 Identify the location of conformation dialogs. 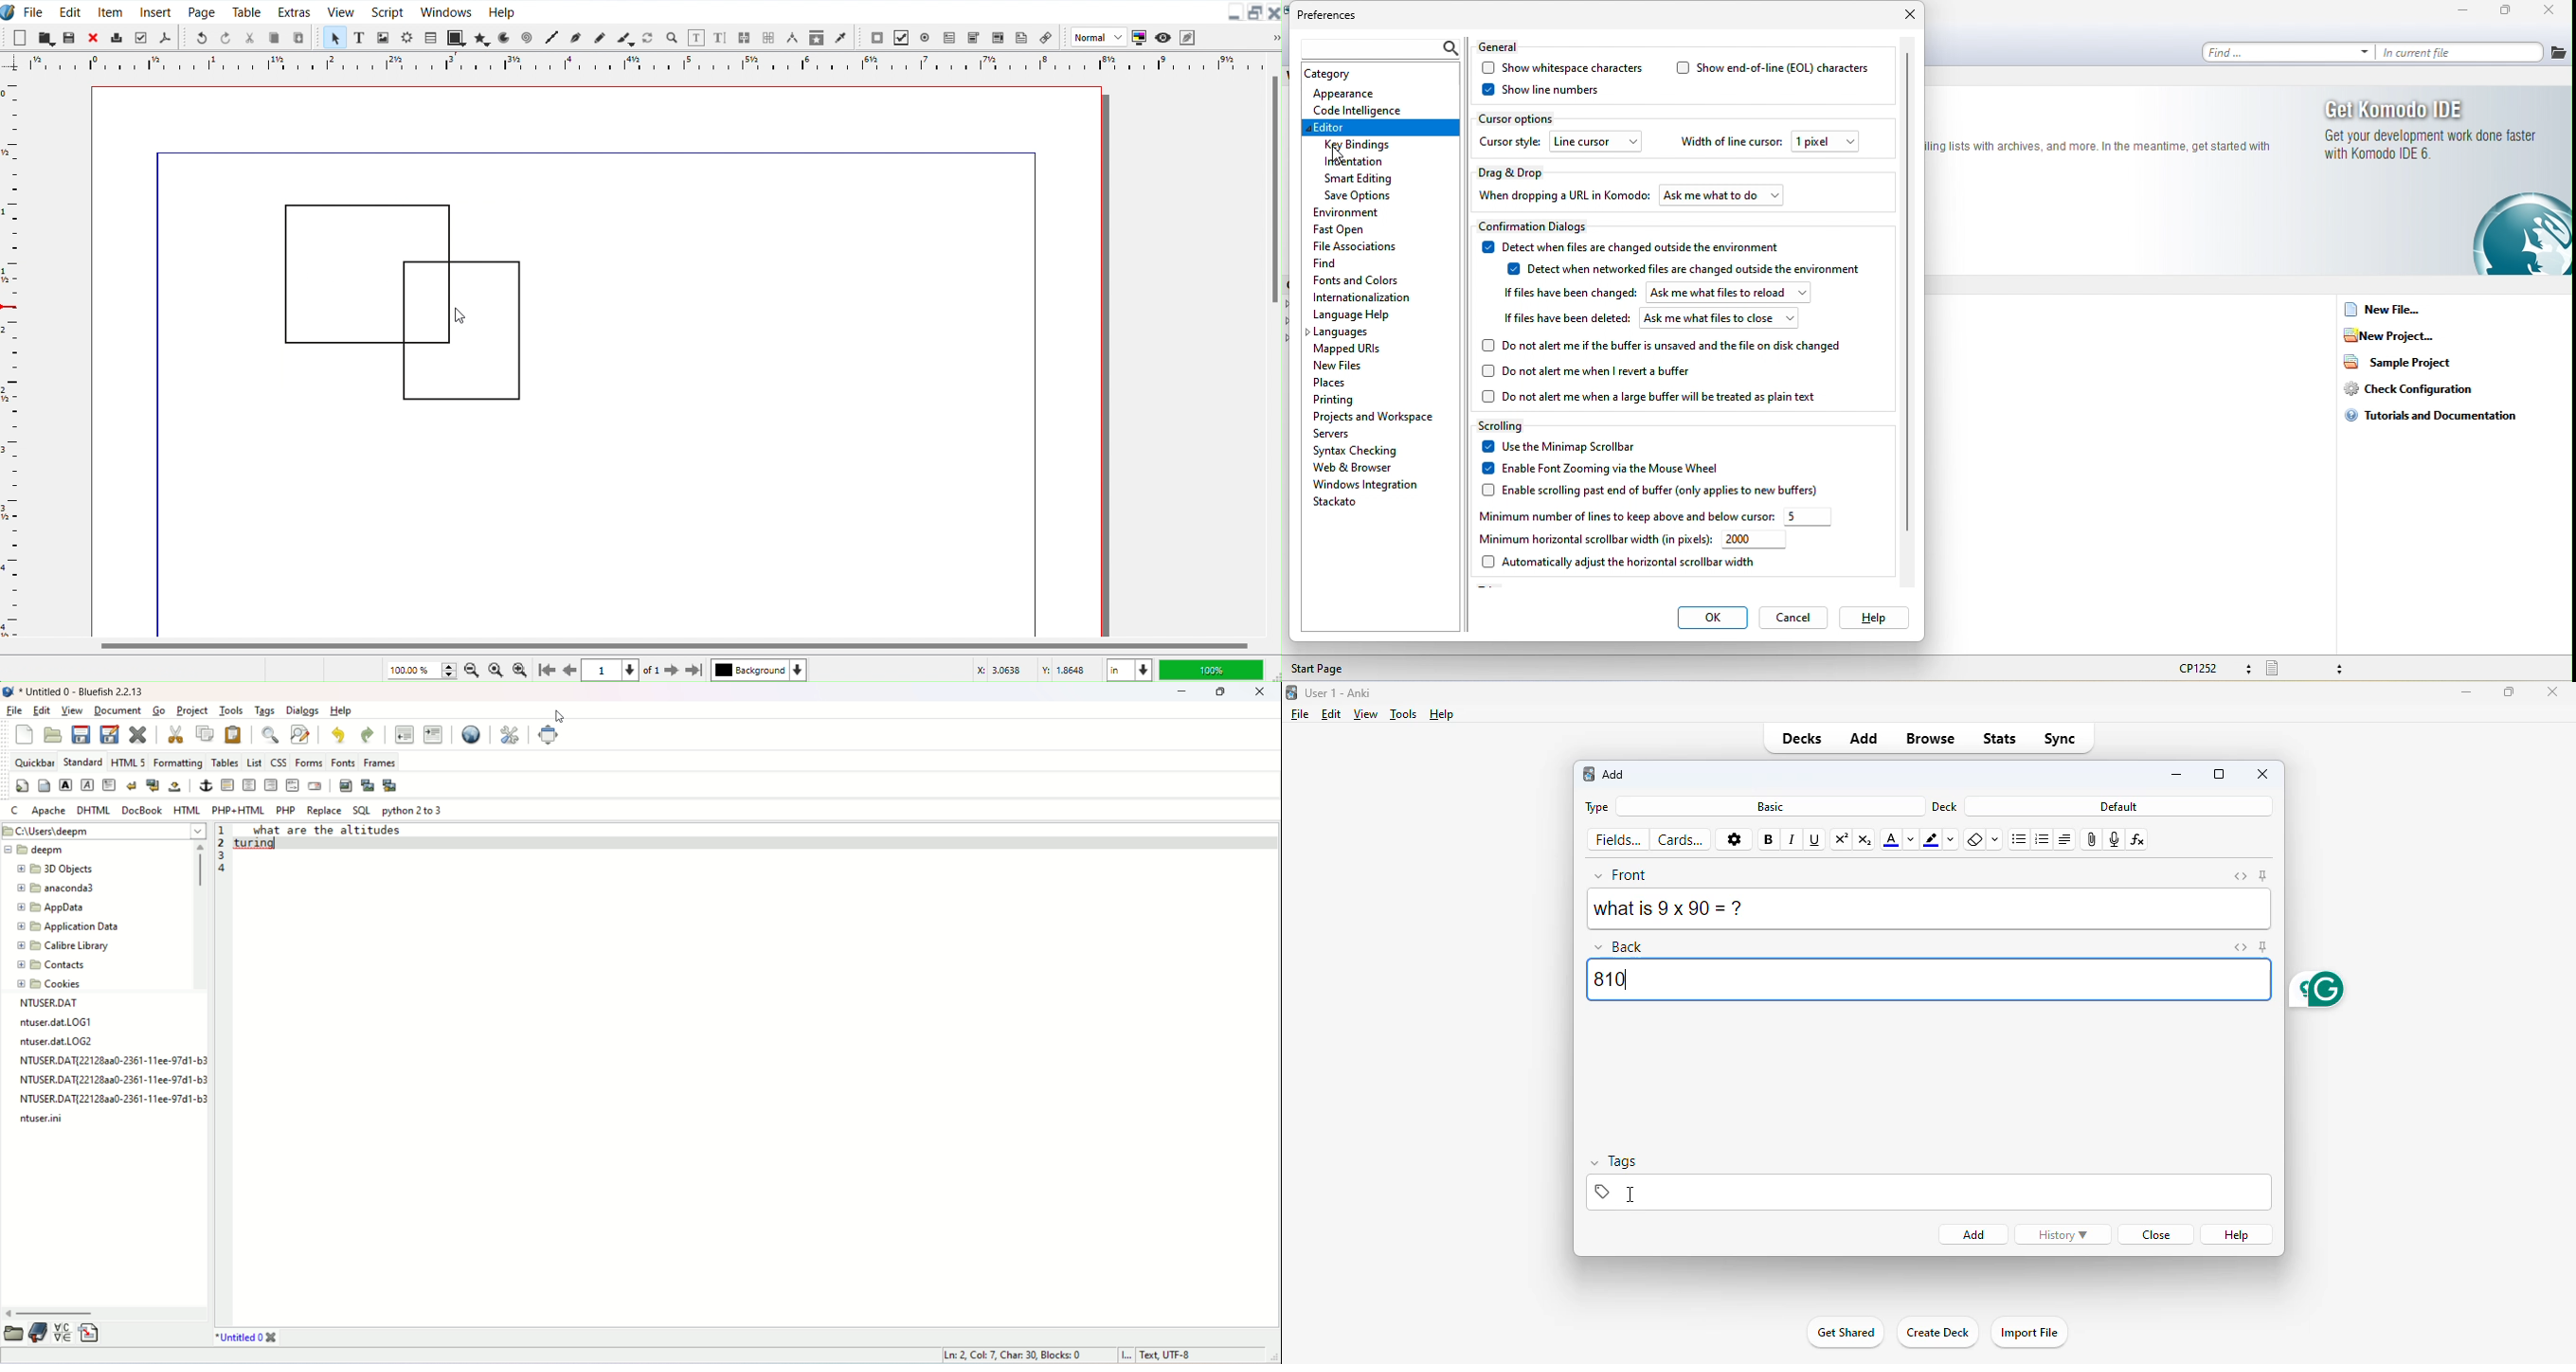
(1542, 227).